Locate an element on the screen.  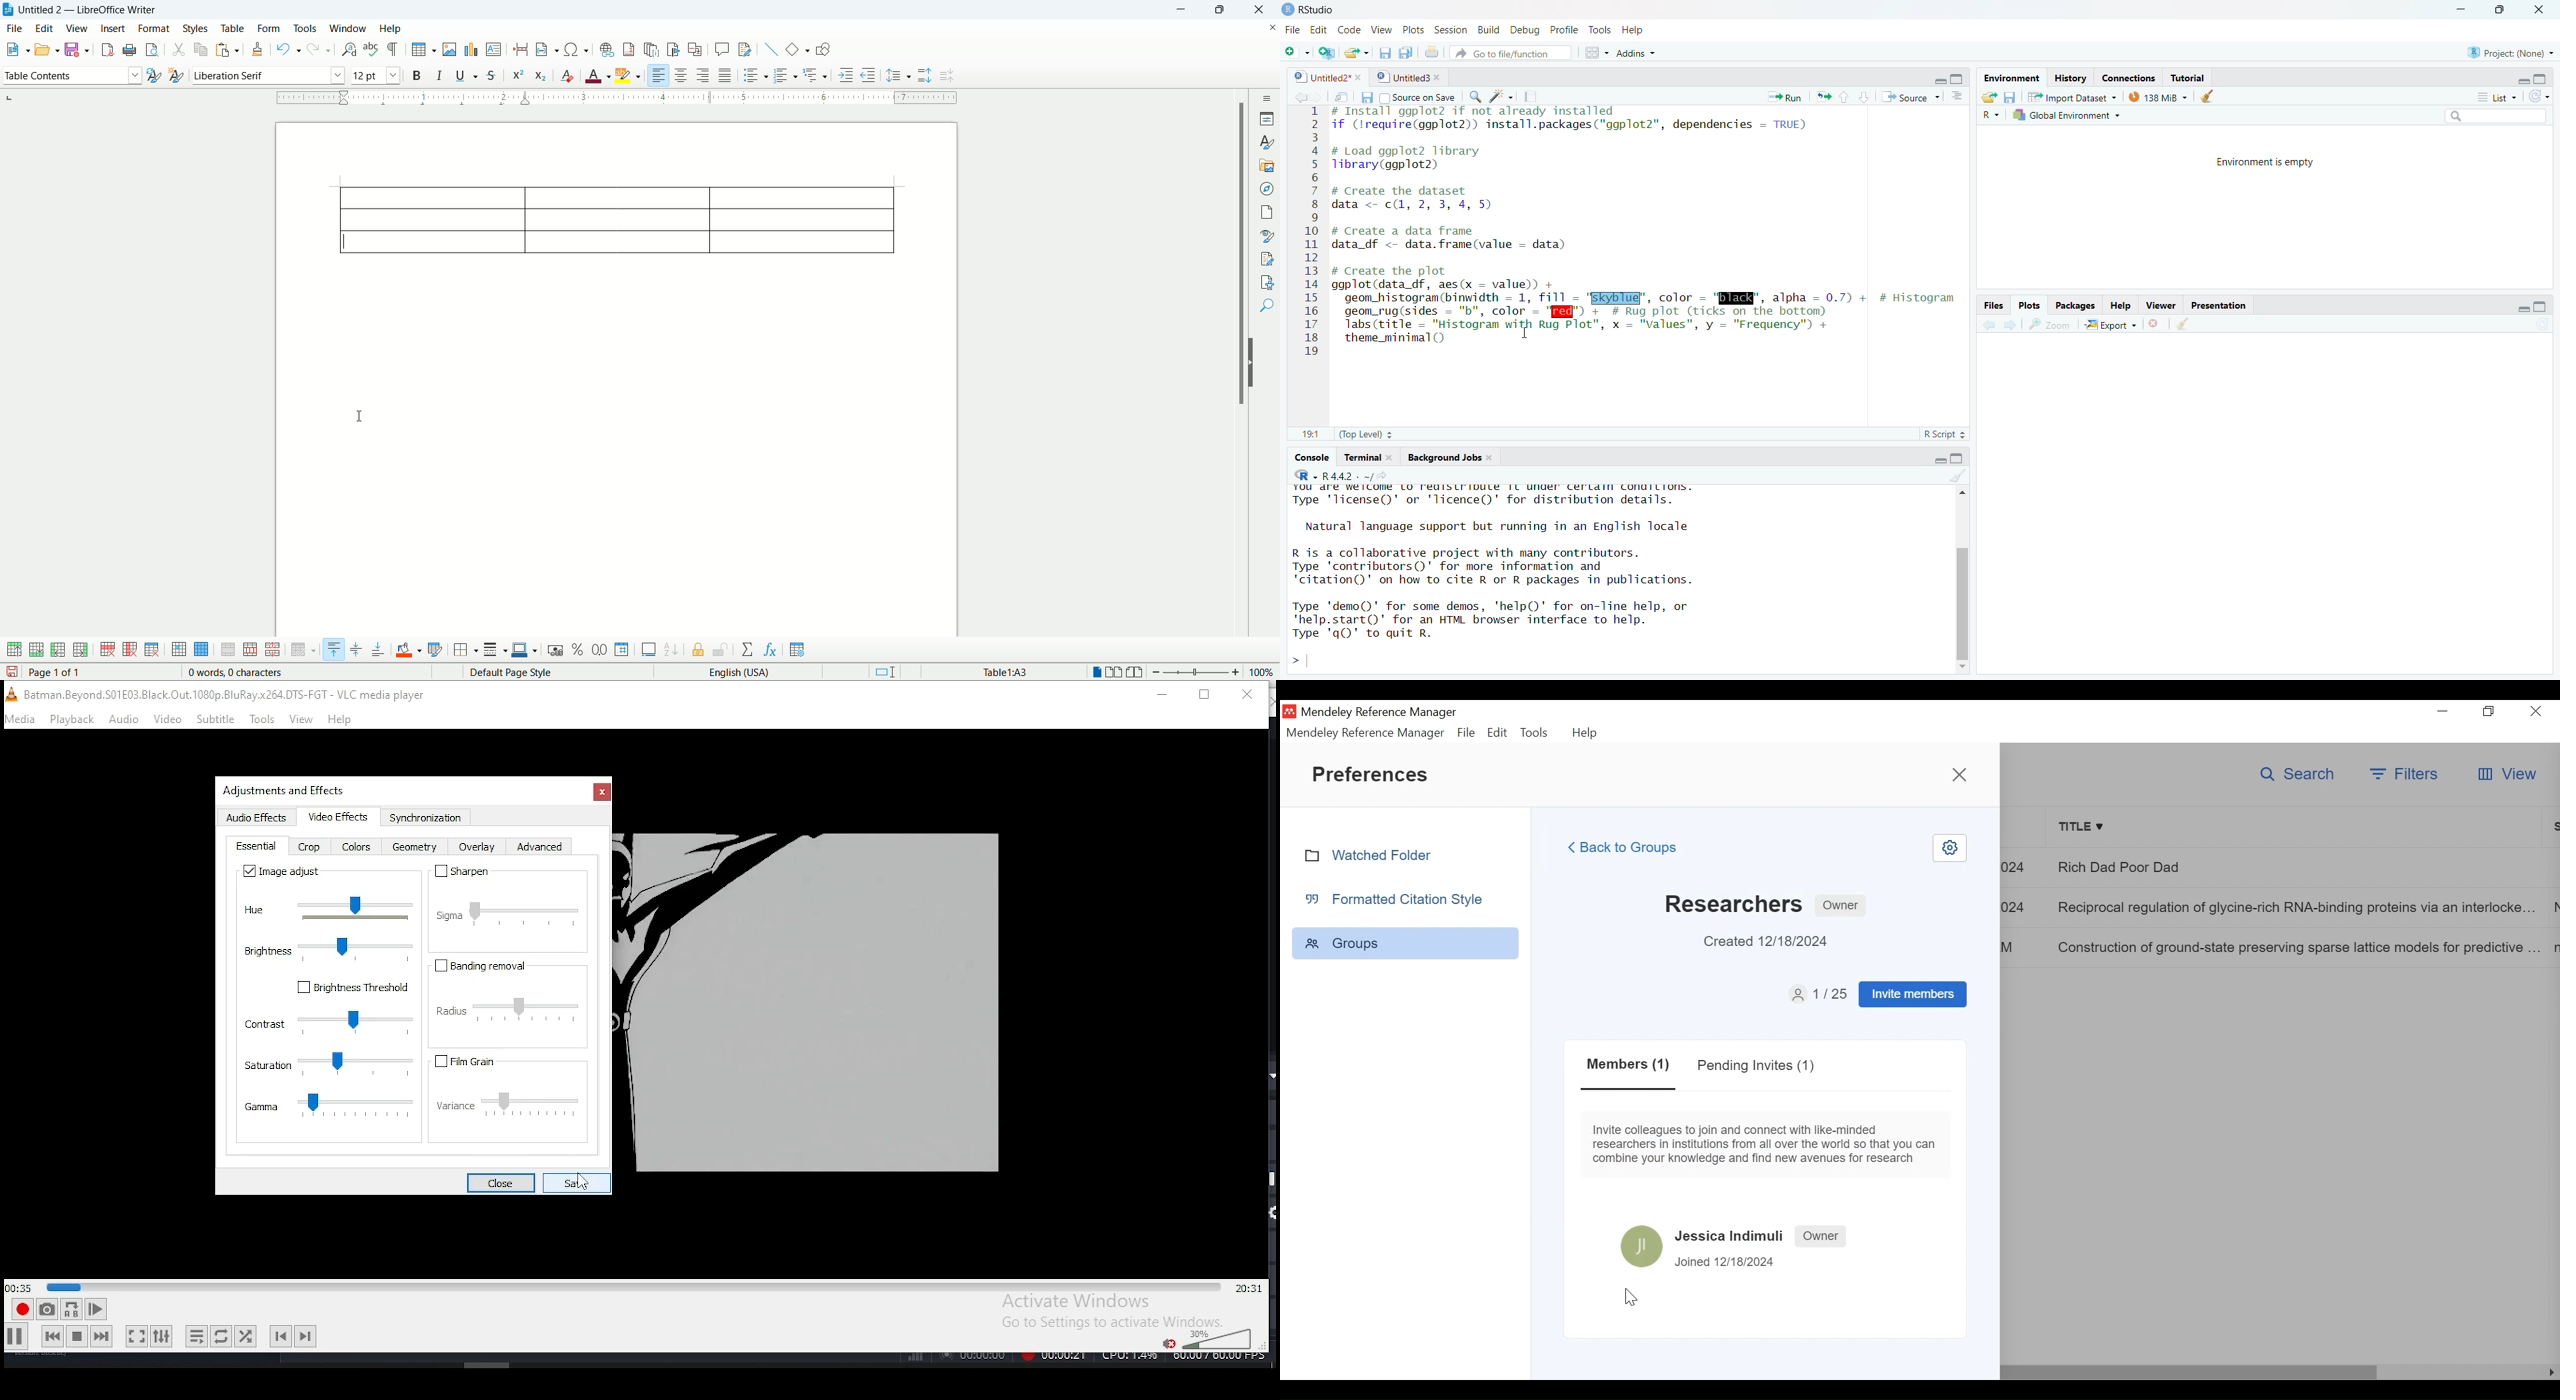
Terminal is located at coordinates (1366, 459).